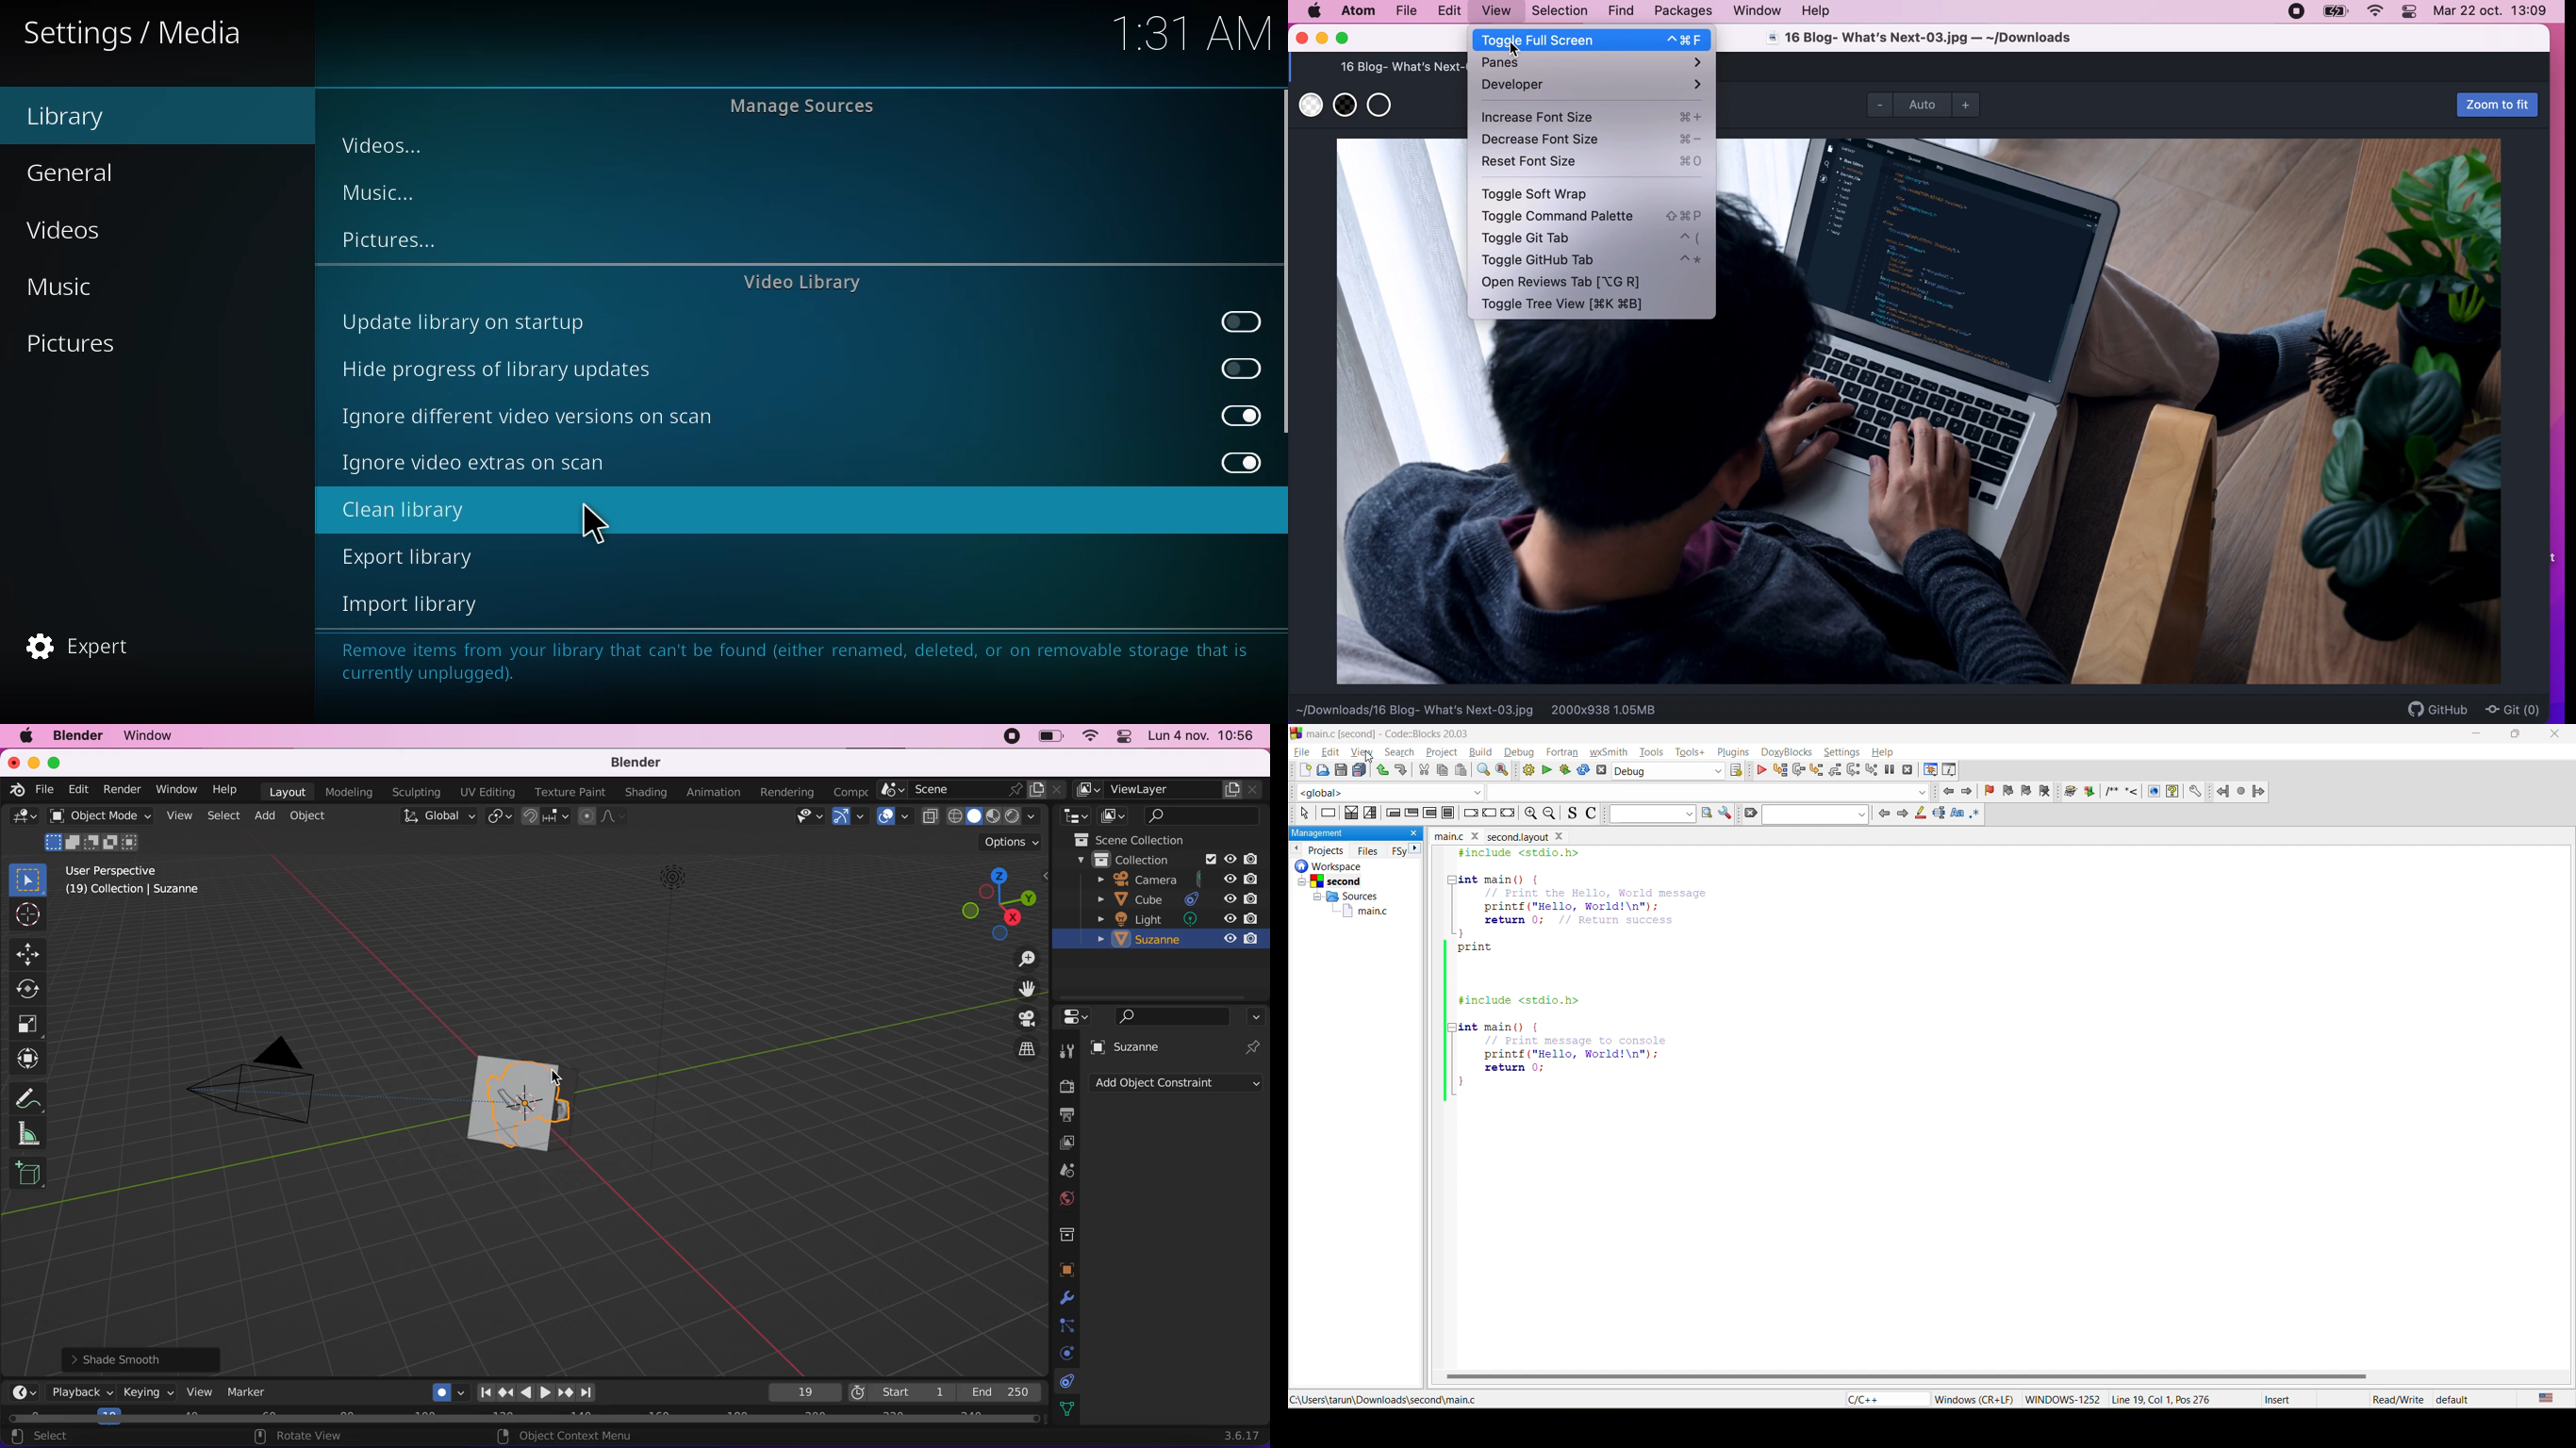 The width and height of the screenshot is (2576, 1456). What do you see at coordinates (1566, 770) in the screenshot?
I see `build and run` at bounding box center [1566, 770].